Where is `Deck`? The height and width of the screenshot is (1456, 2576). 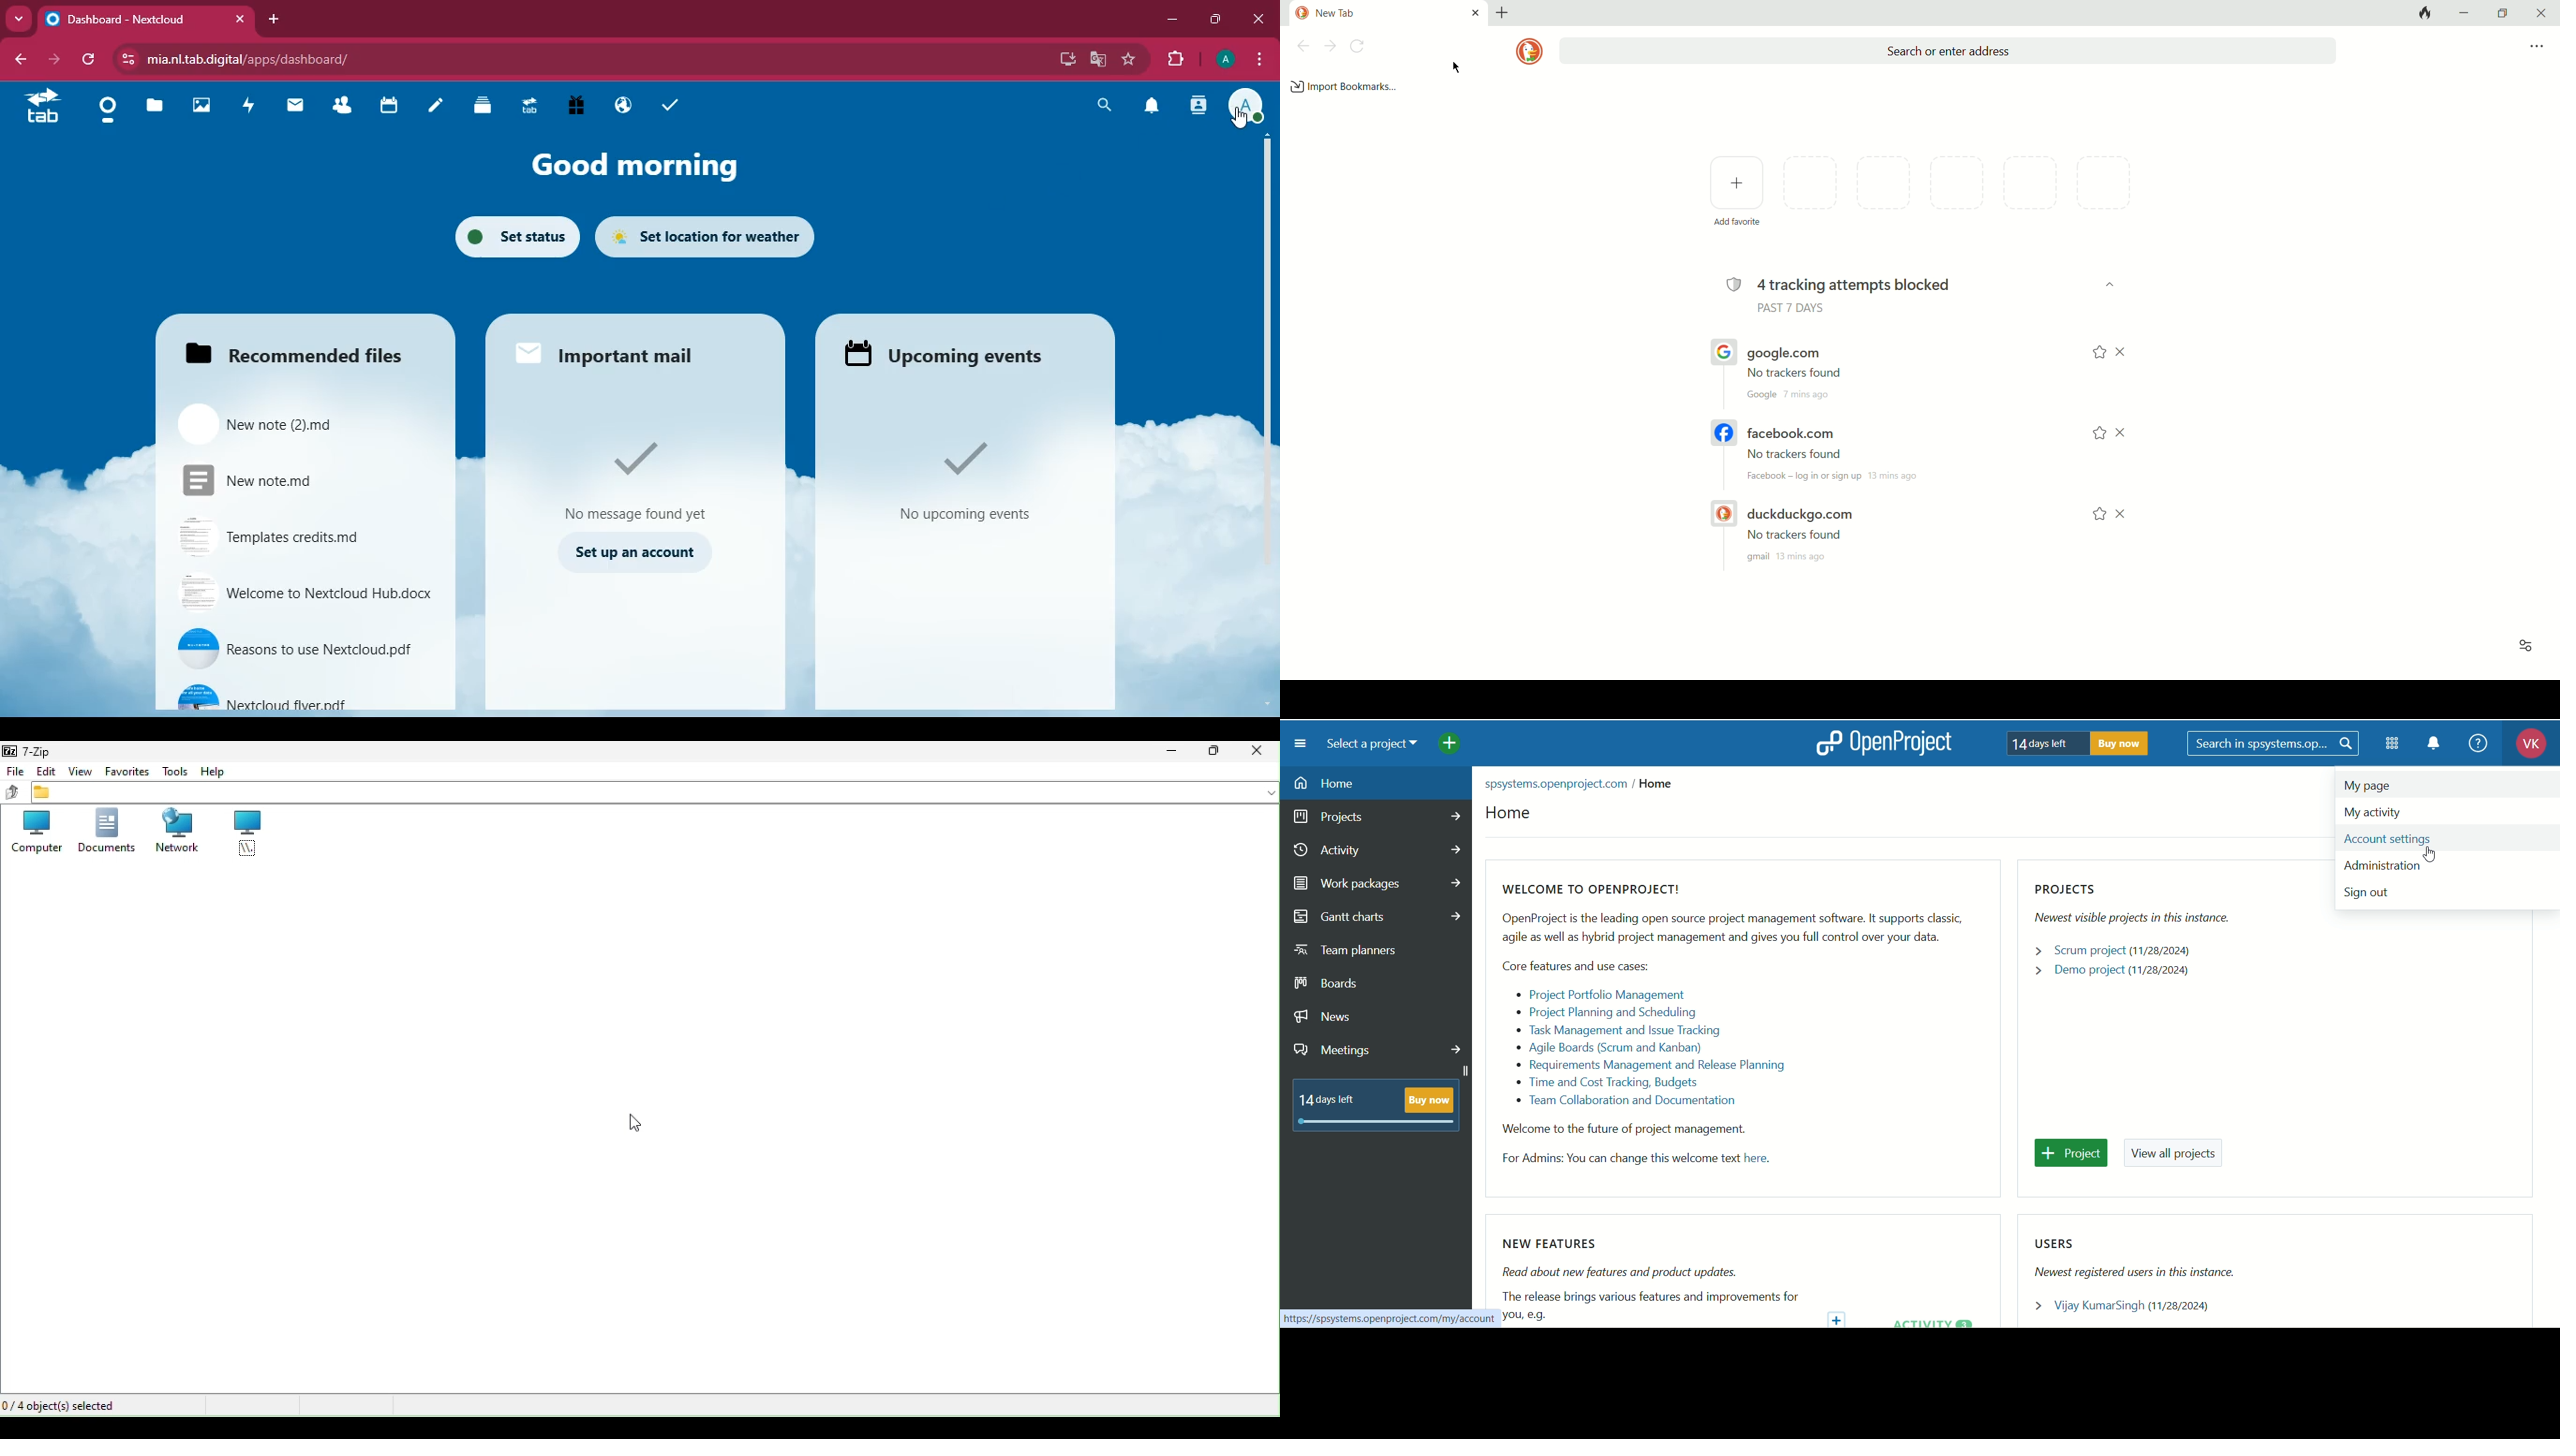
Deck is located at coordinates (484, 108).